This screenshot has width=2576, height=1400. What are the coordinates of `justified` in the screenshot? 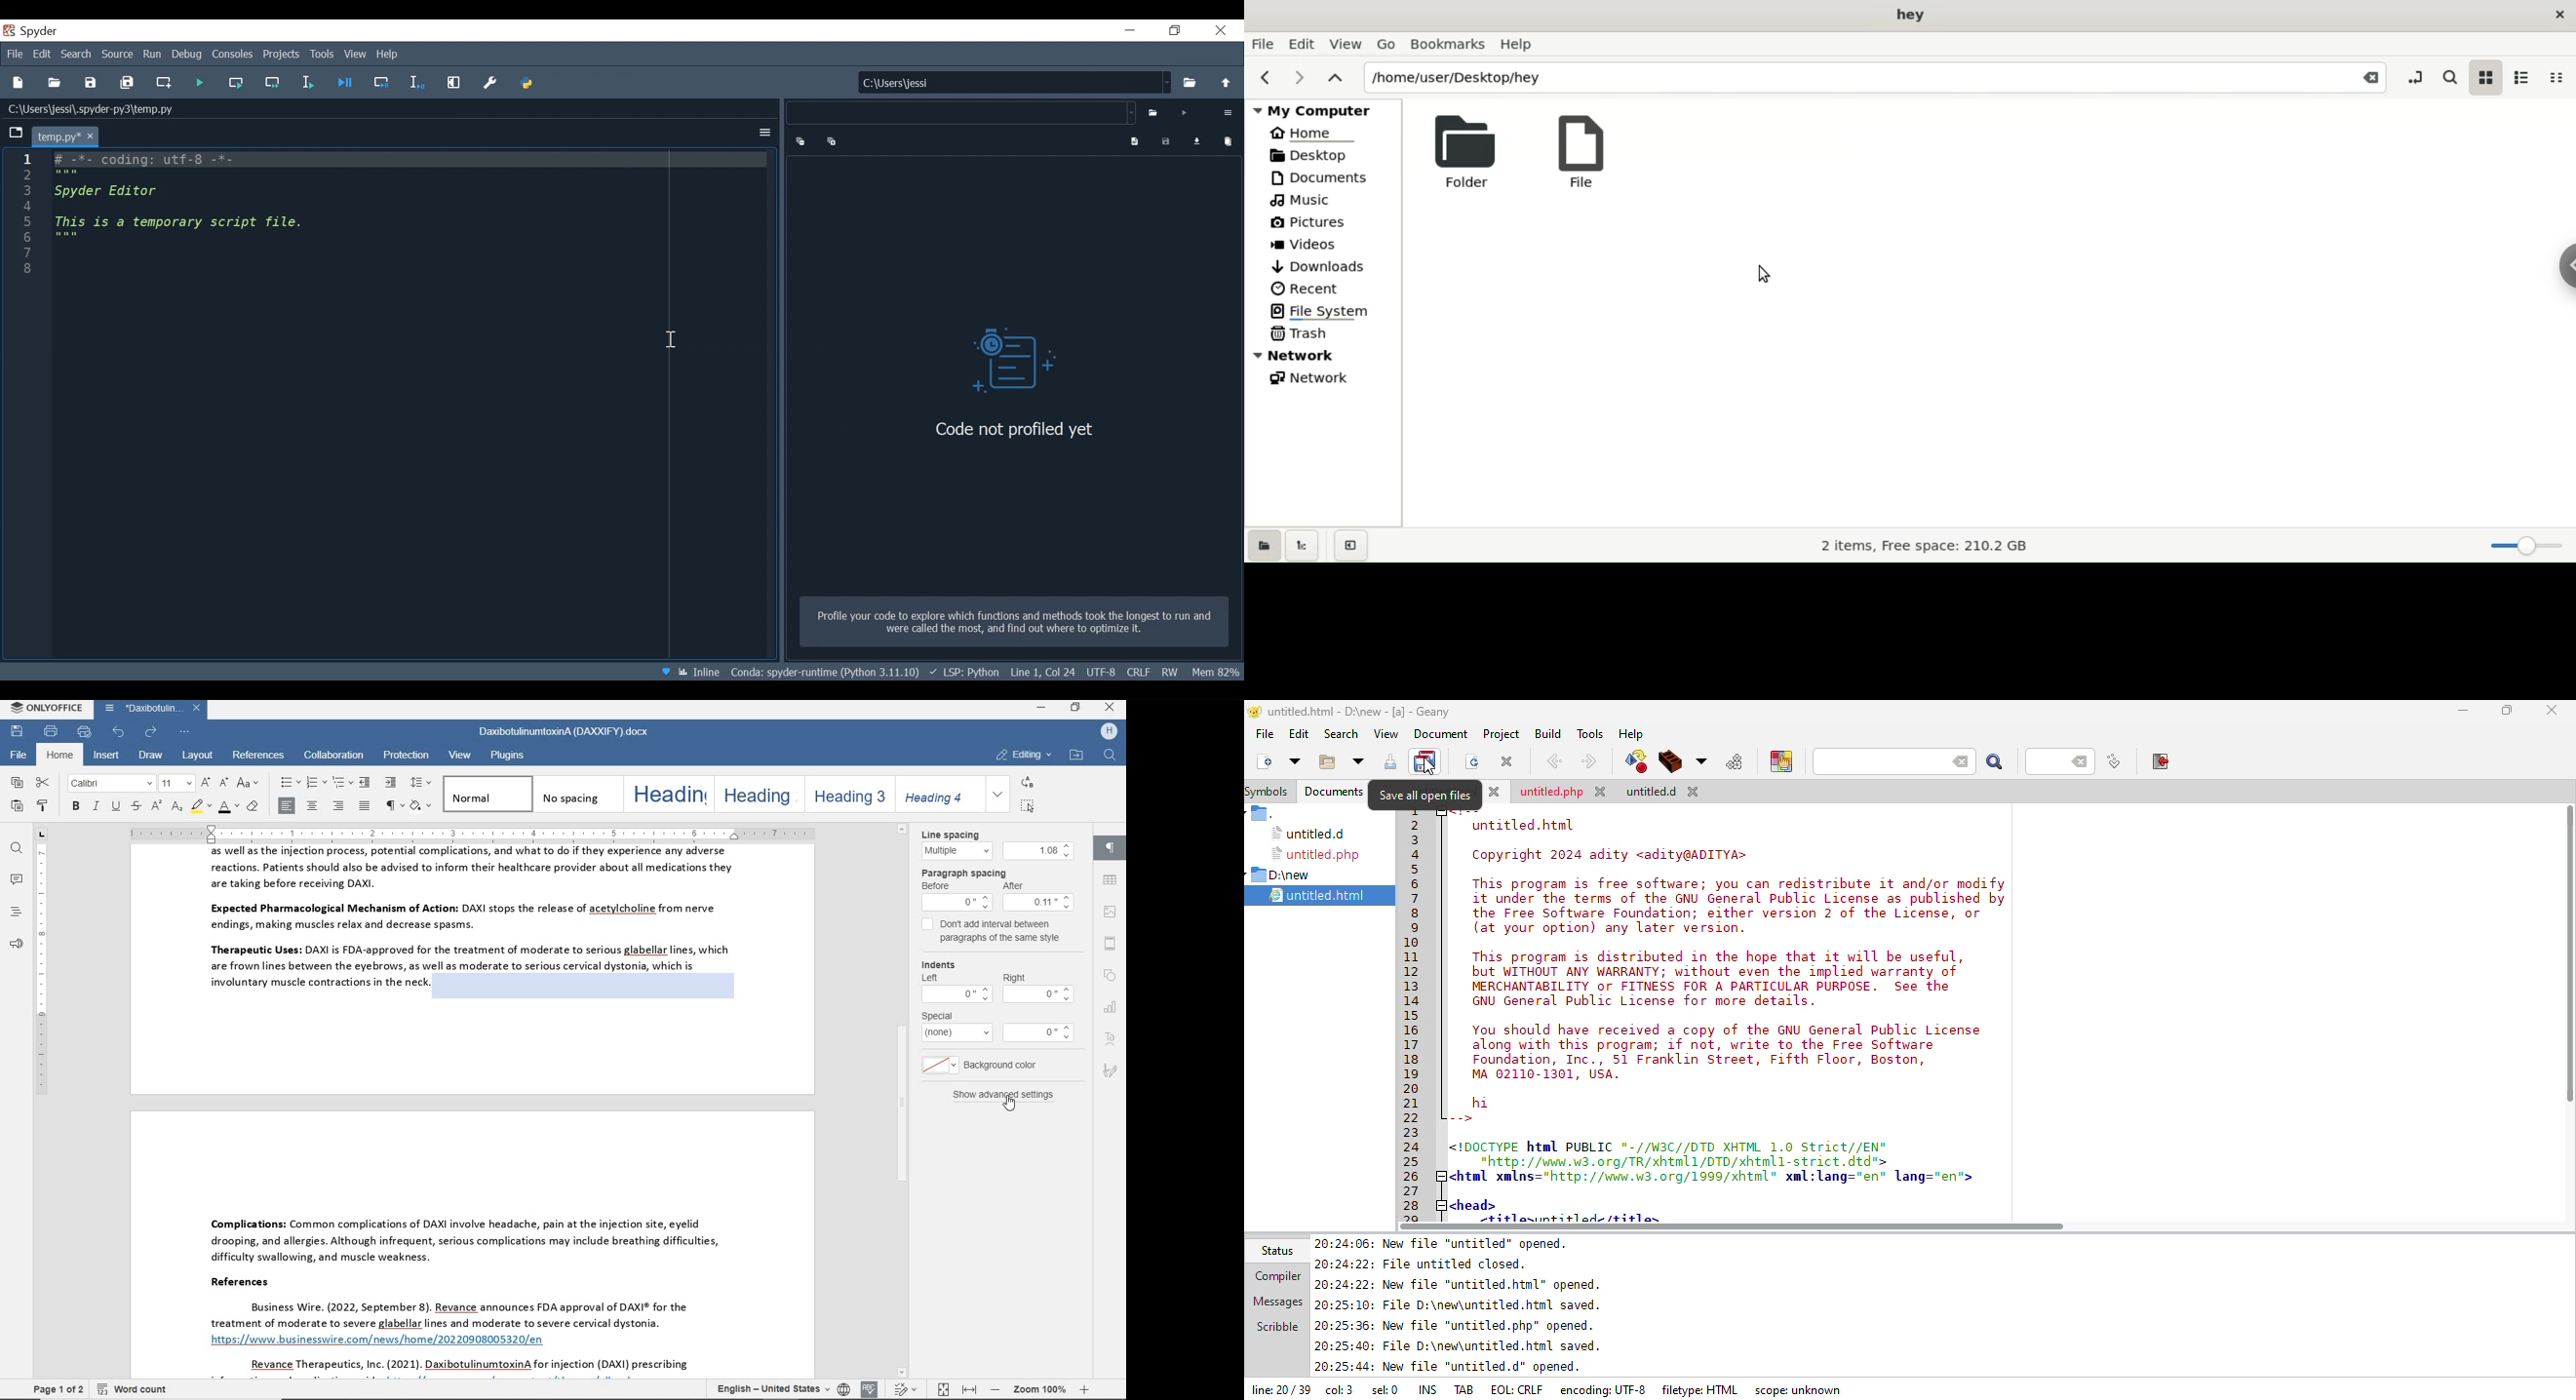 It's located at (365, 807).